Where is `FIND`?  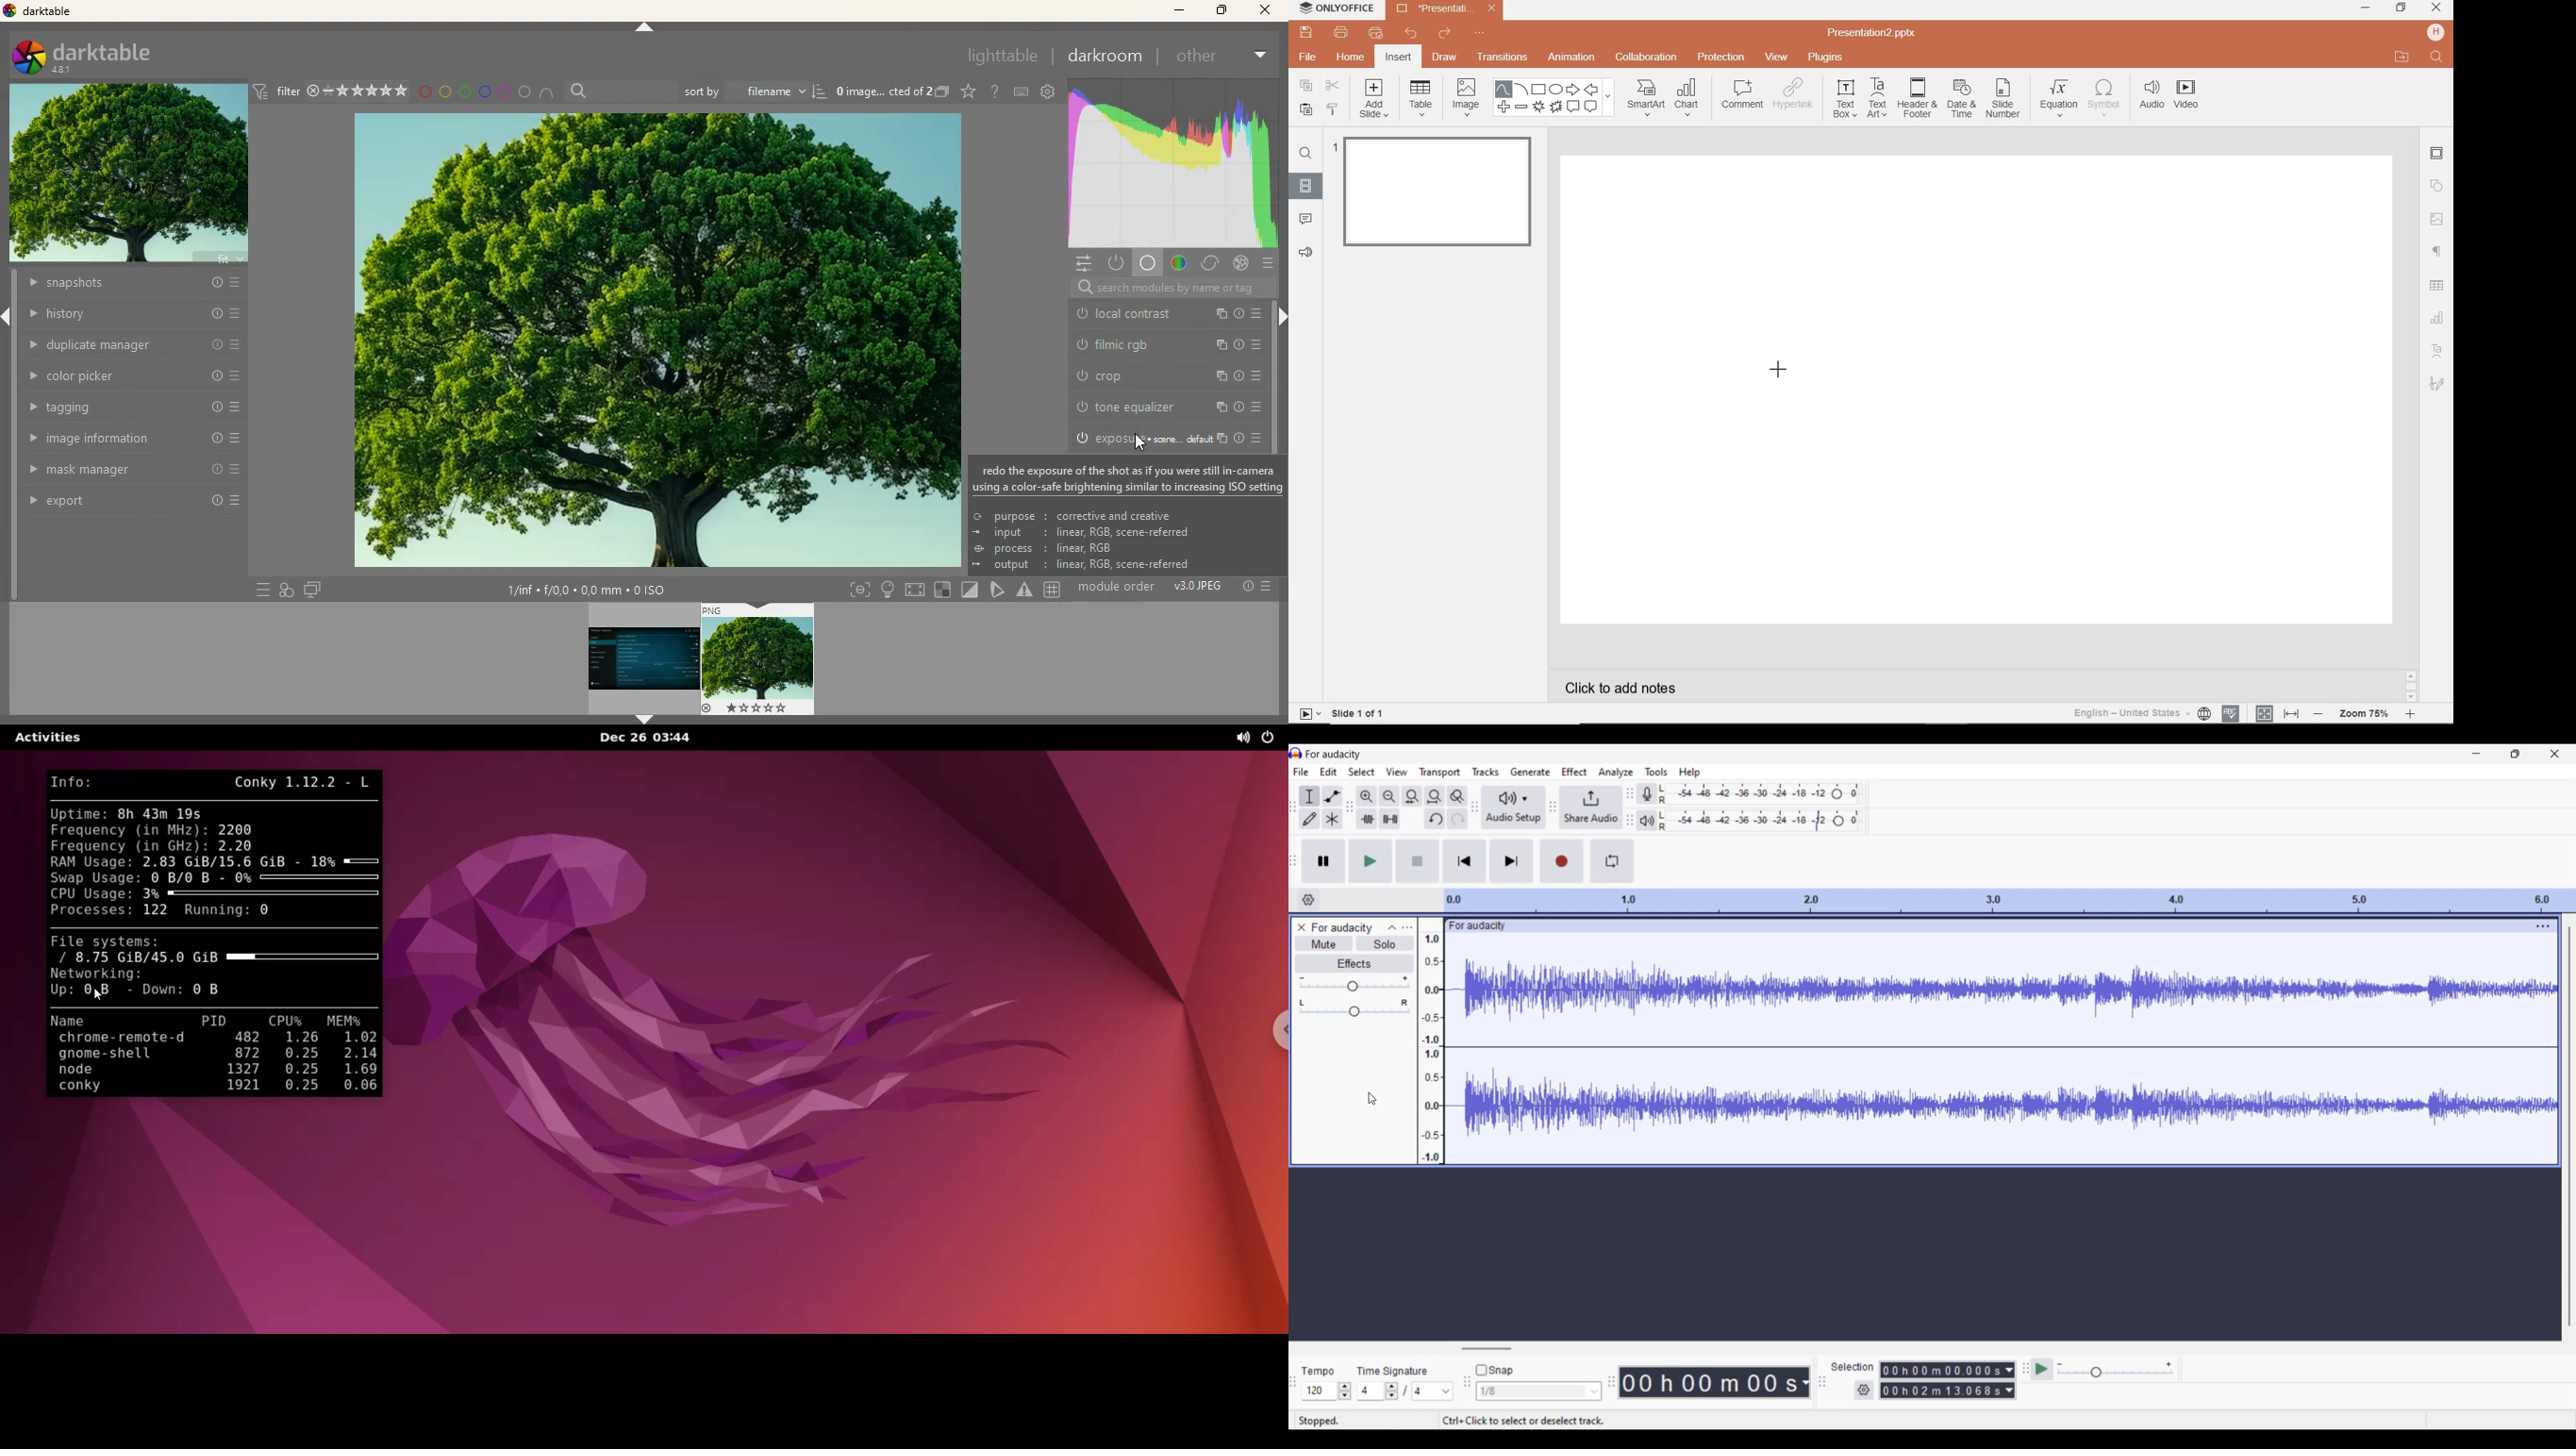 FIND is located at coordinates (1308, 153).